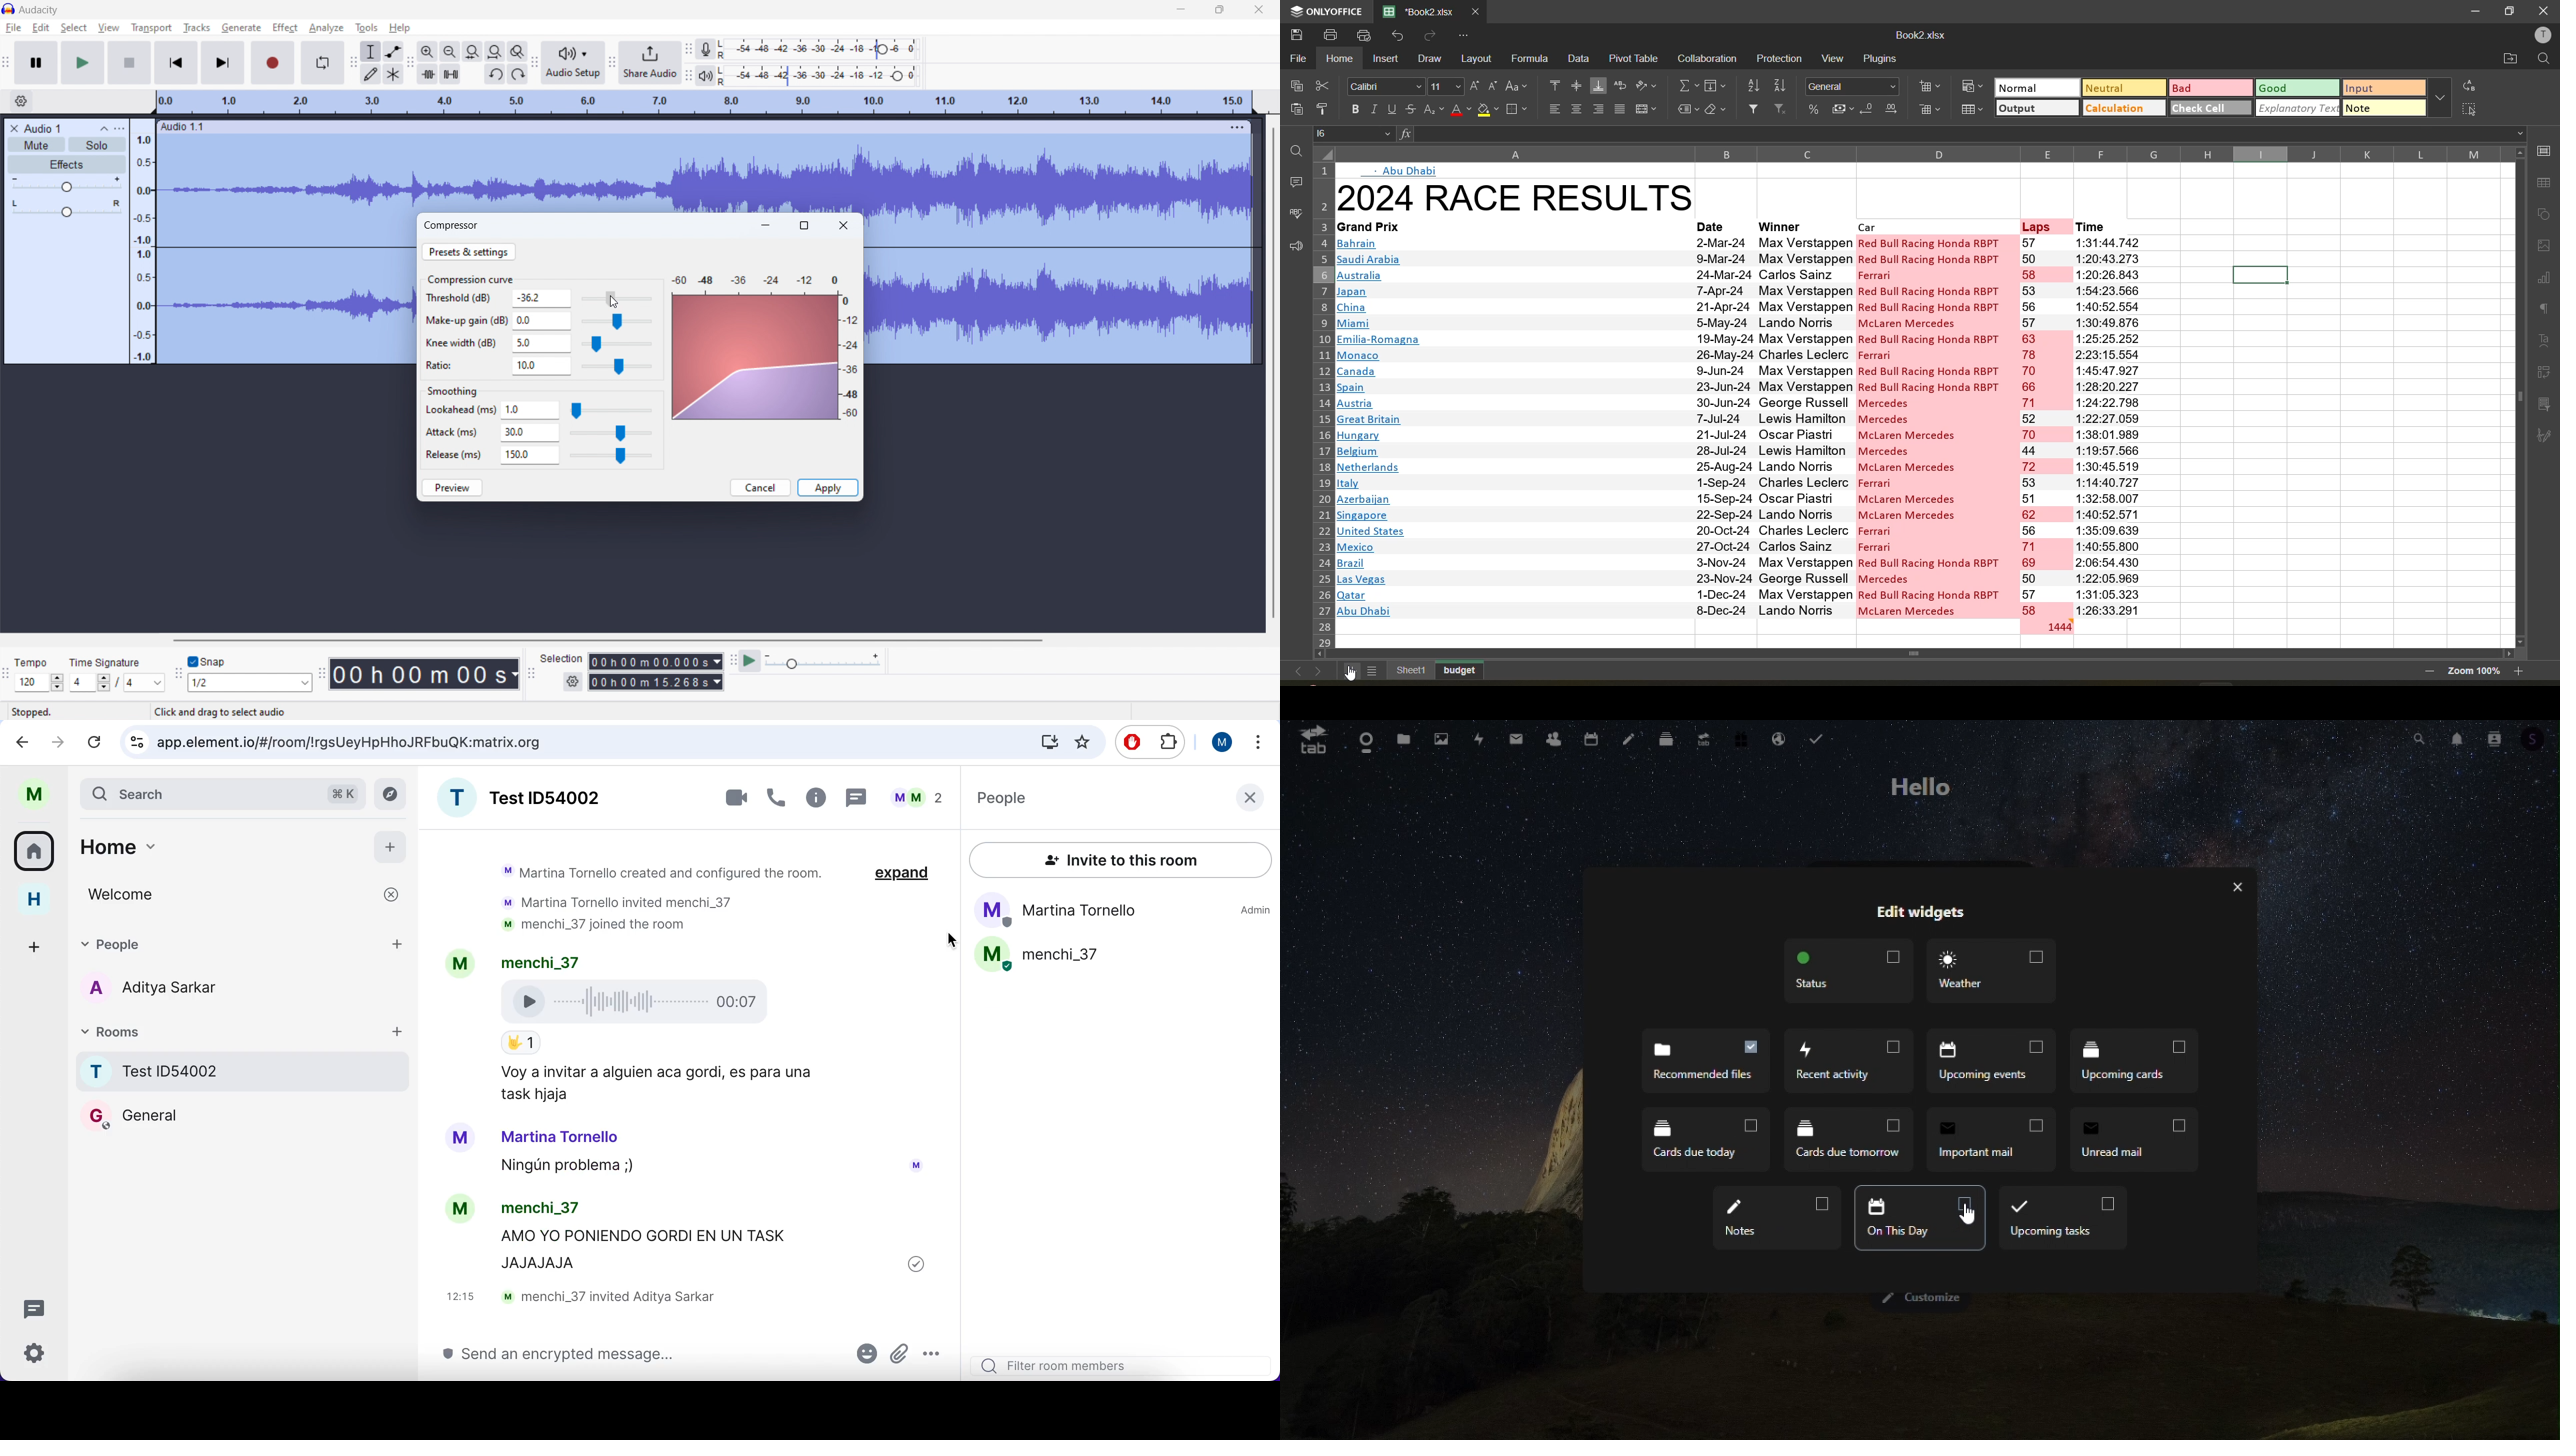  What do you see at coordinates (1478, 737) in the screenshot?
I see `activity` at bounding box center [1478, 737].